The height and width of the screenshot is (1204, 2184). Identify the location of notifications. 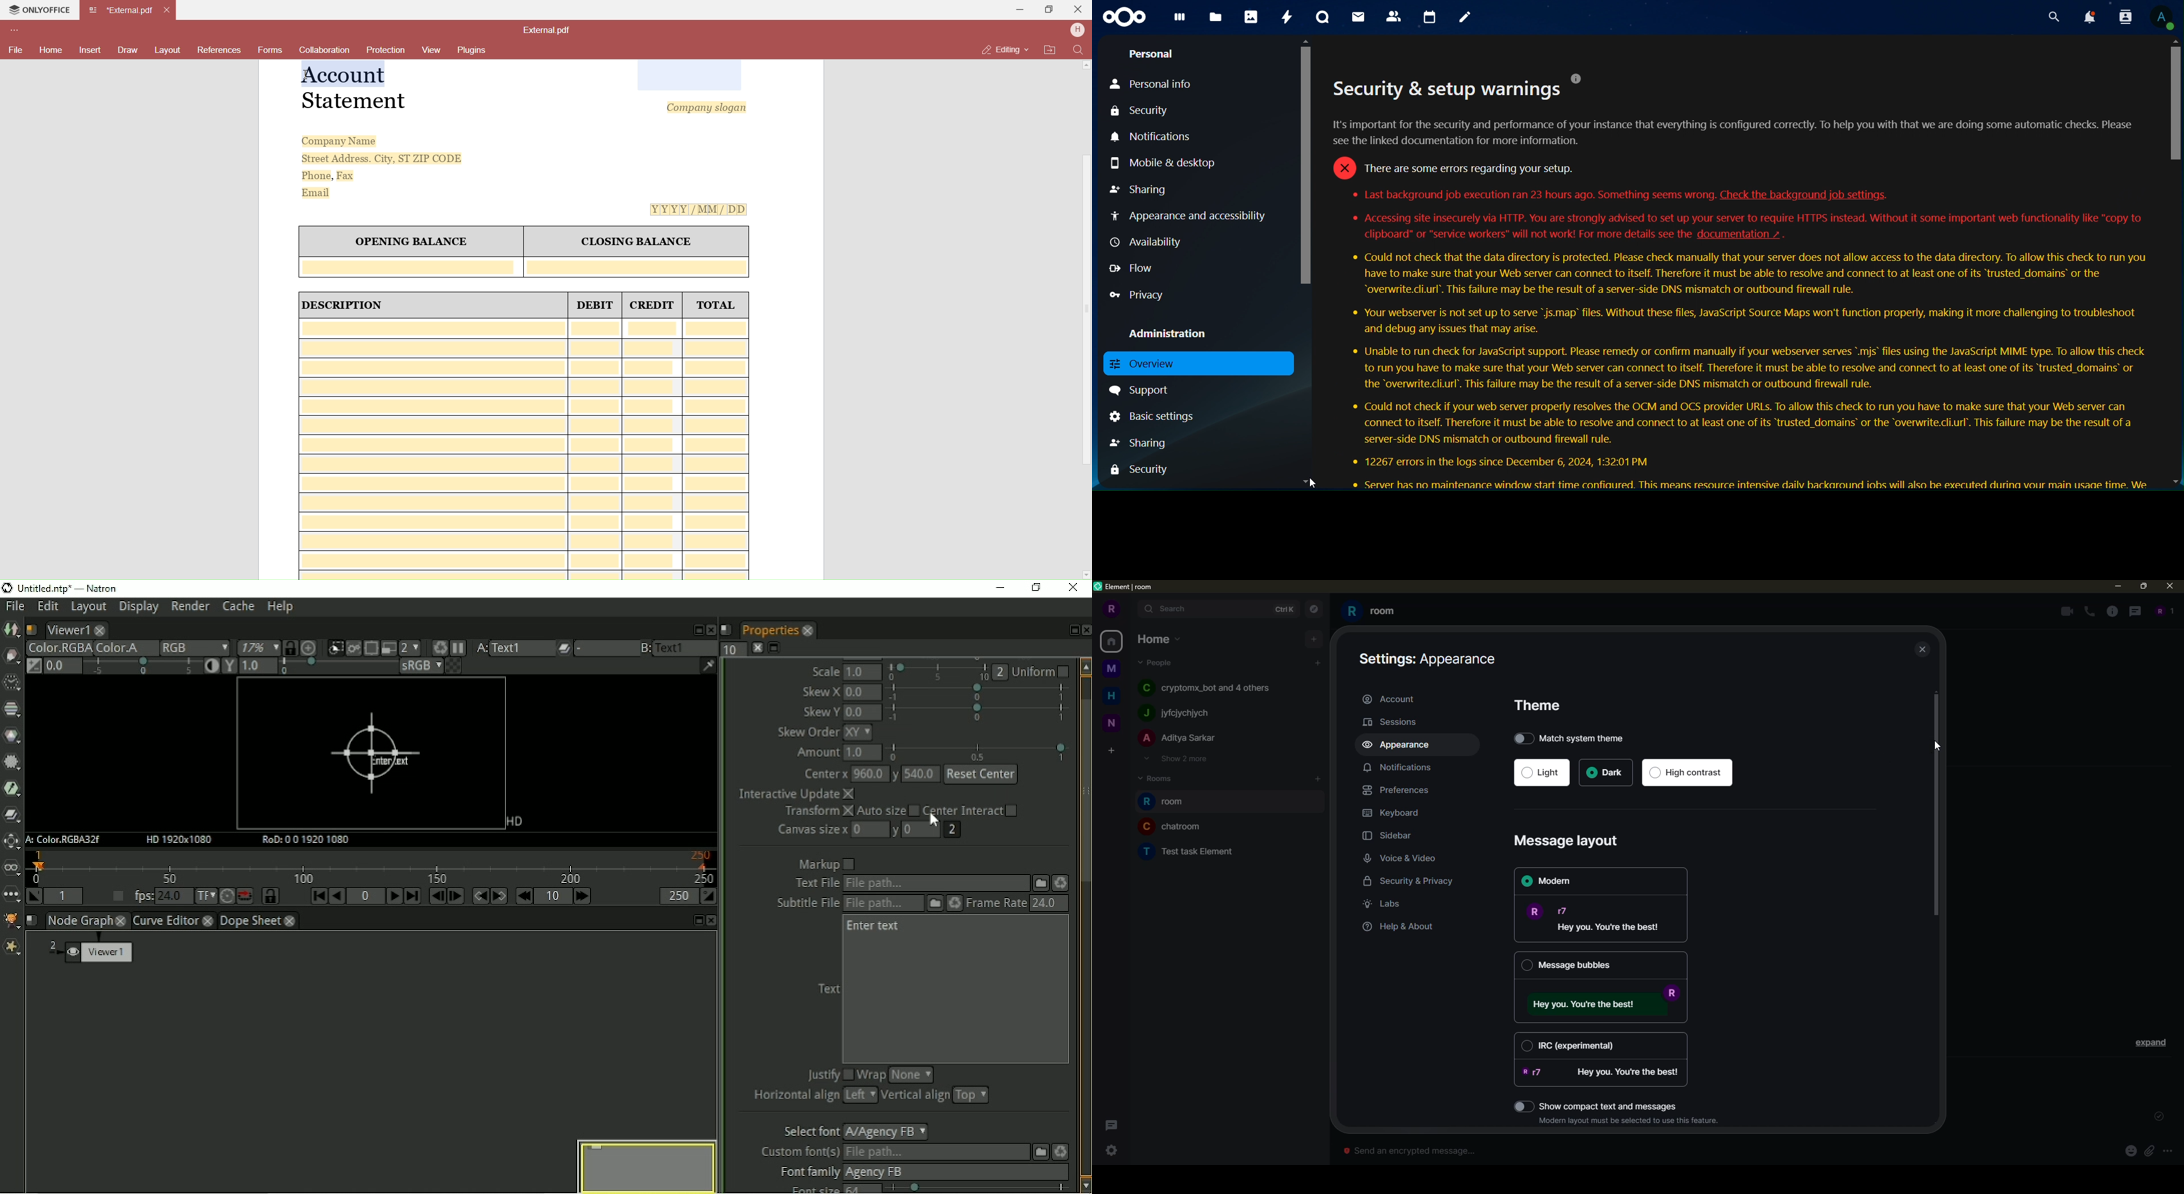
(1167, 137).